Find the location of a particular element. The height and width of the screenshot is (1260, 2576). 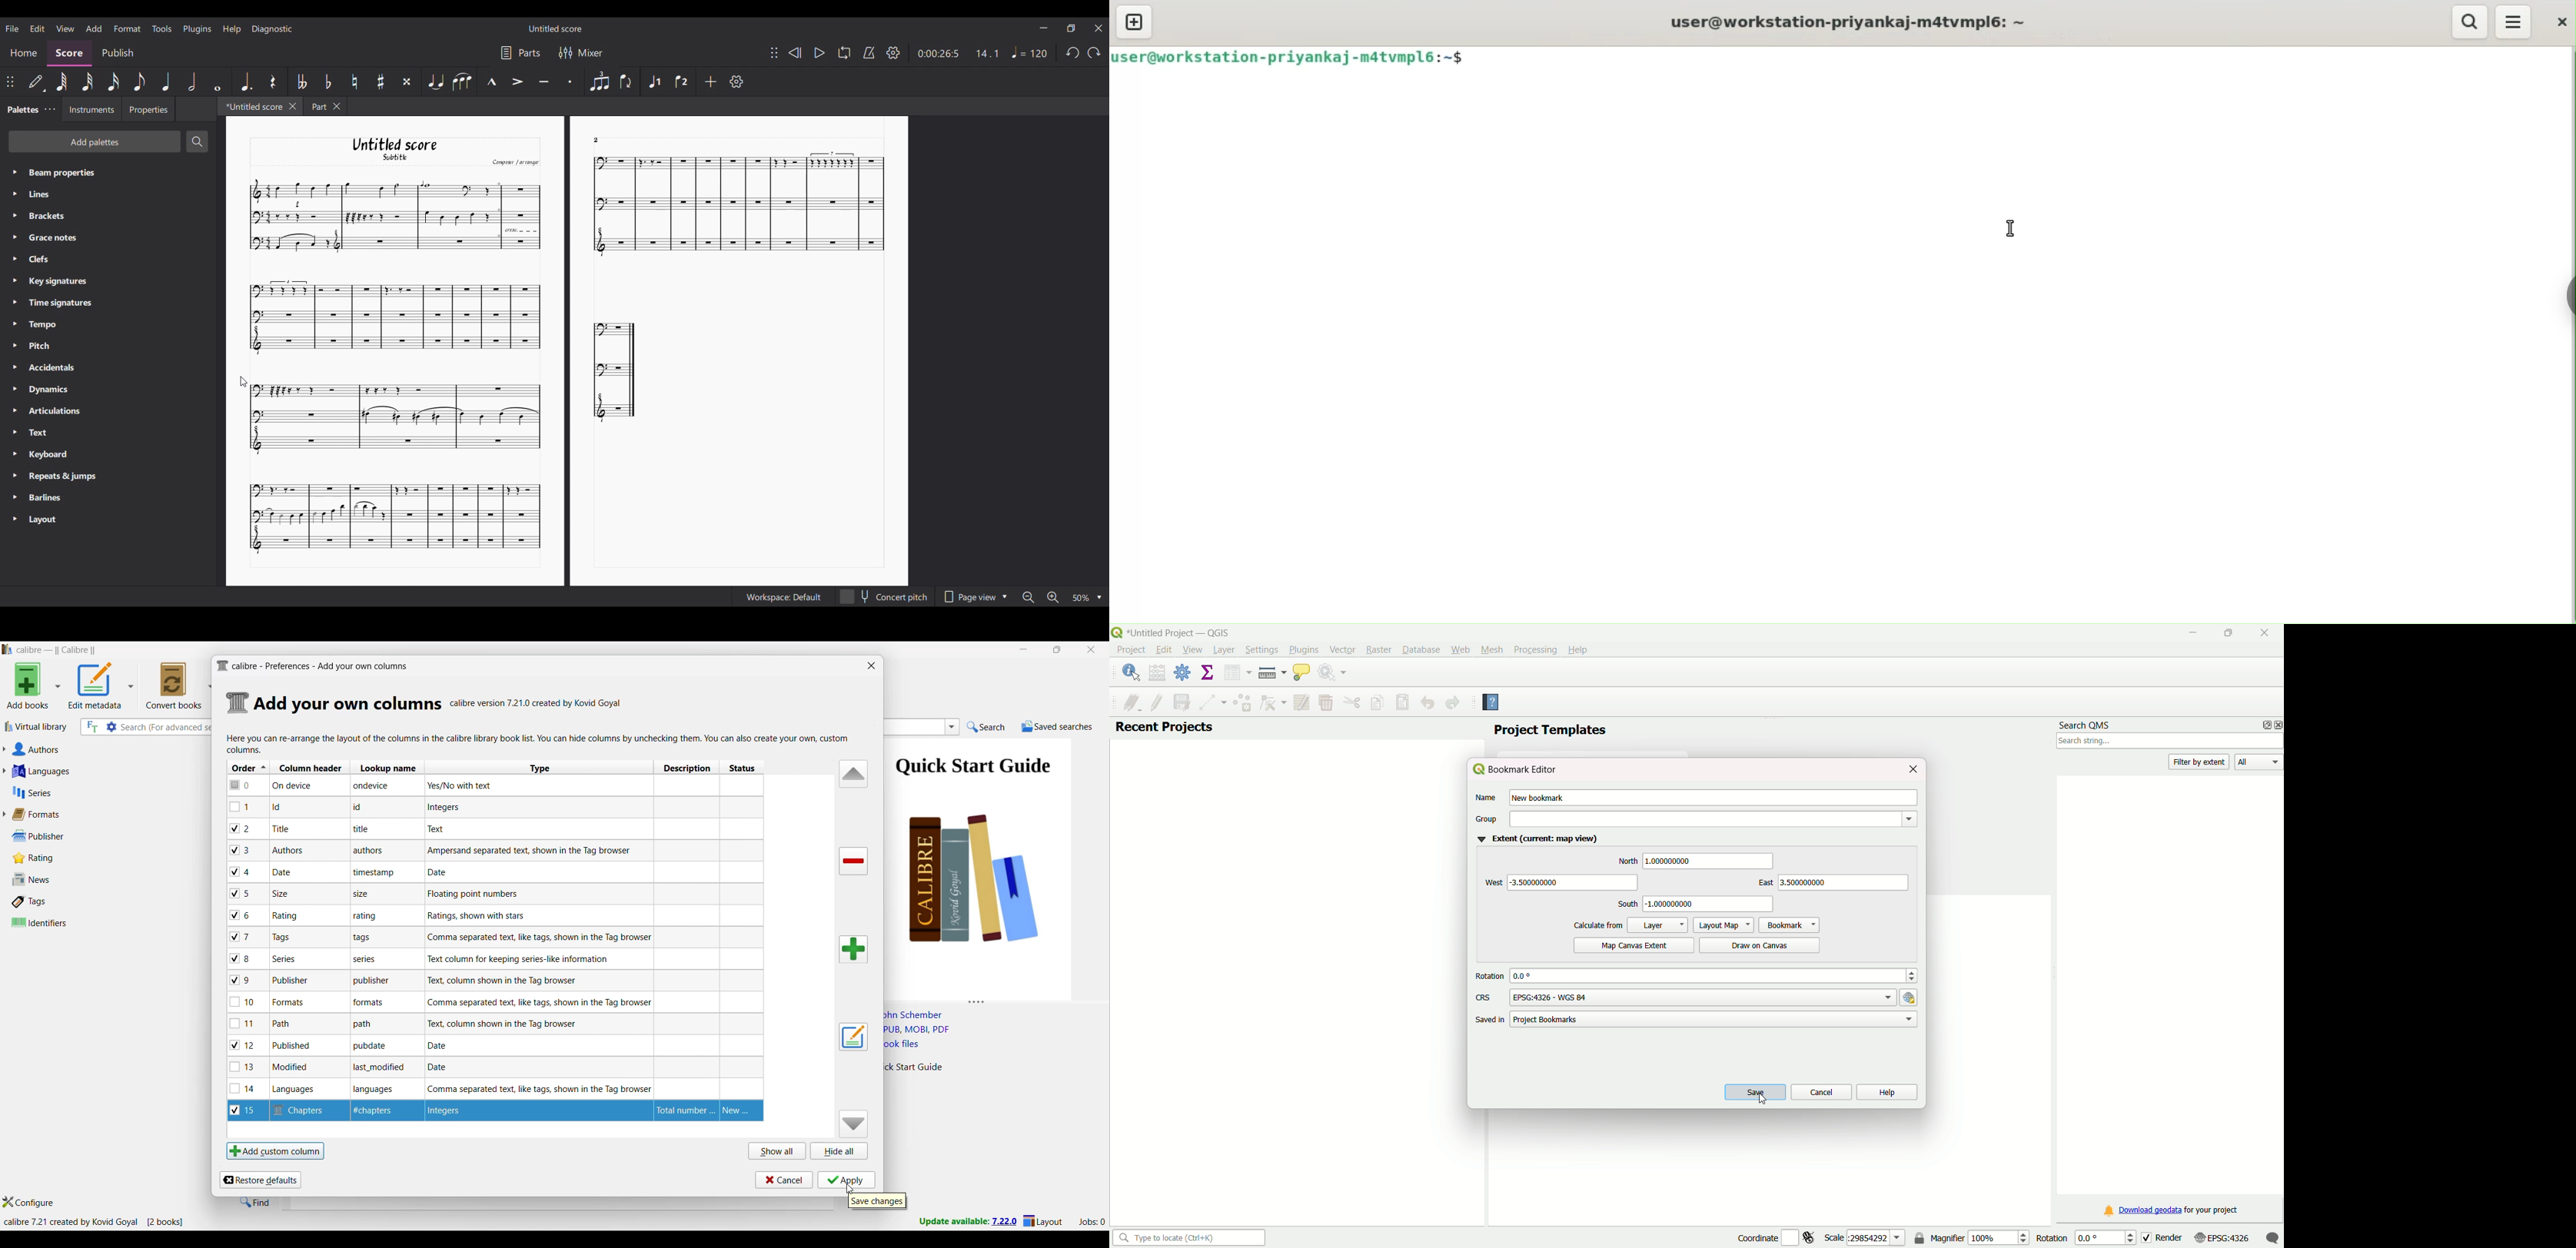

Note is located at coordinates (380, 1112).